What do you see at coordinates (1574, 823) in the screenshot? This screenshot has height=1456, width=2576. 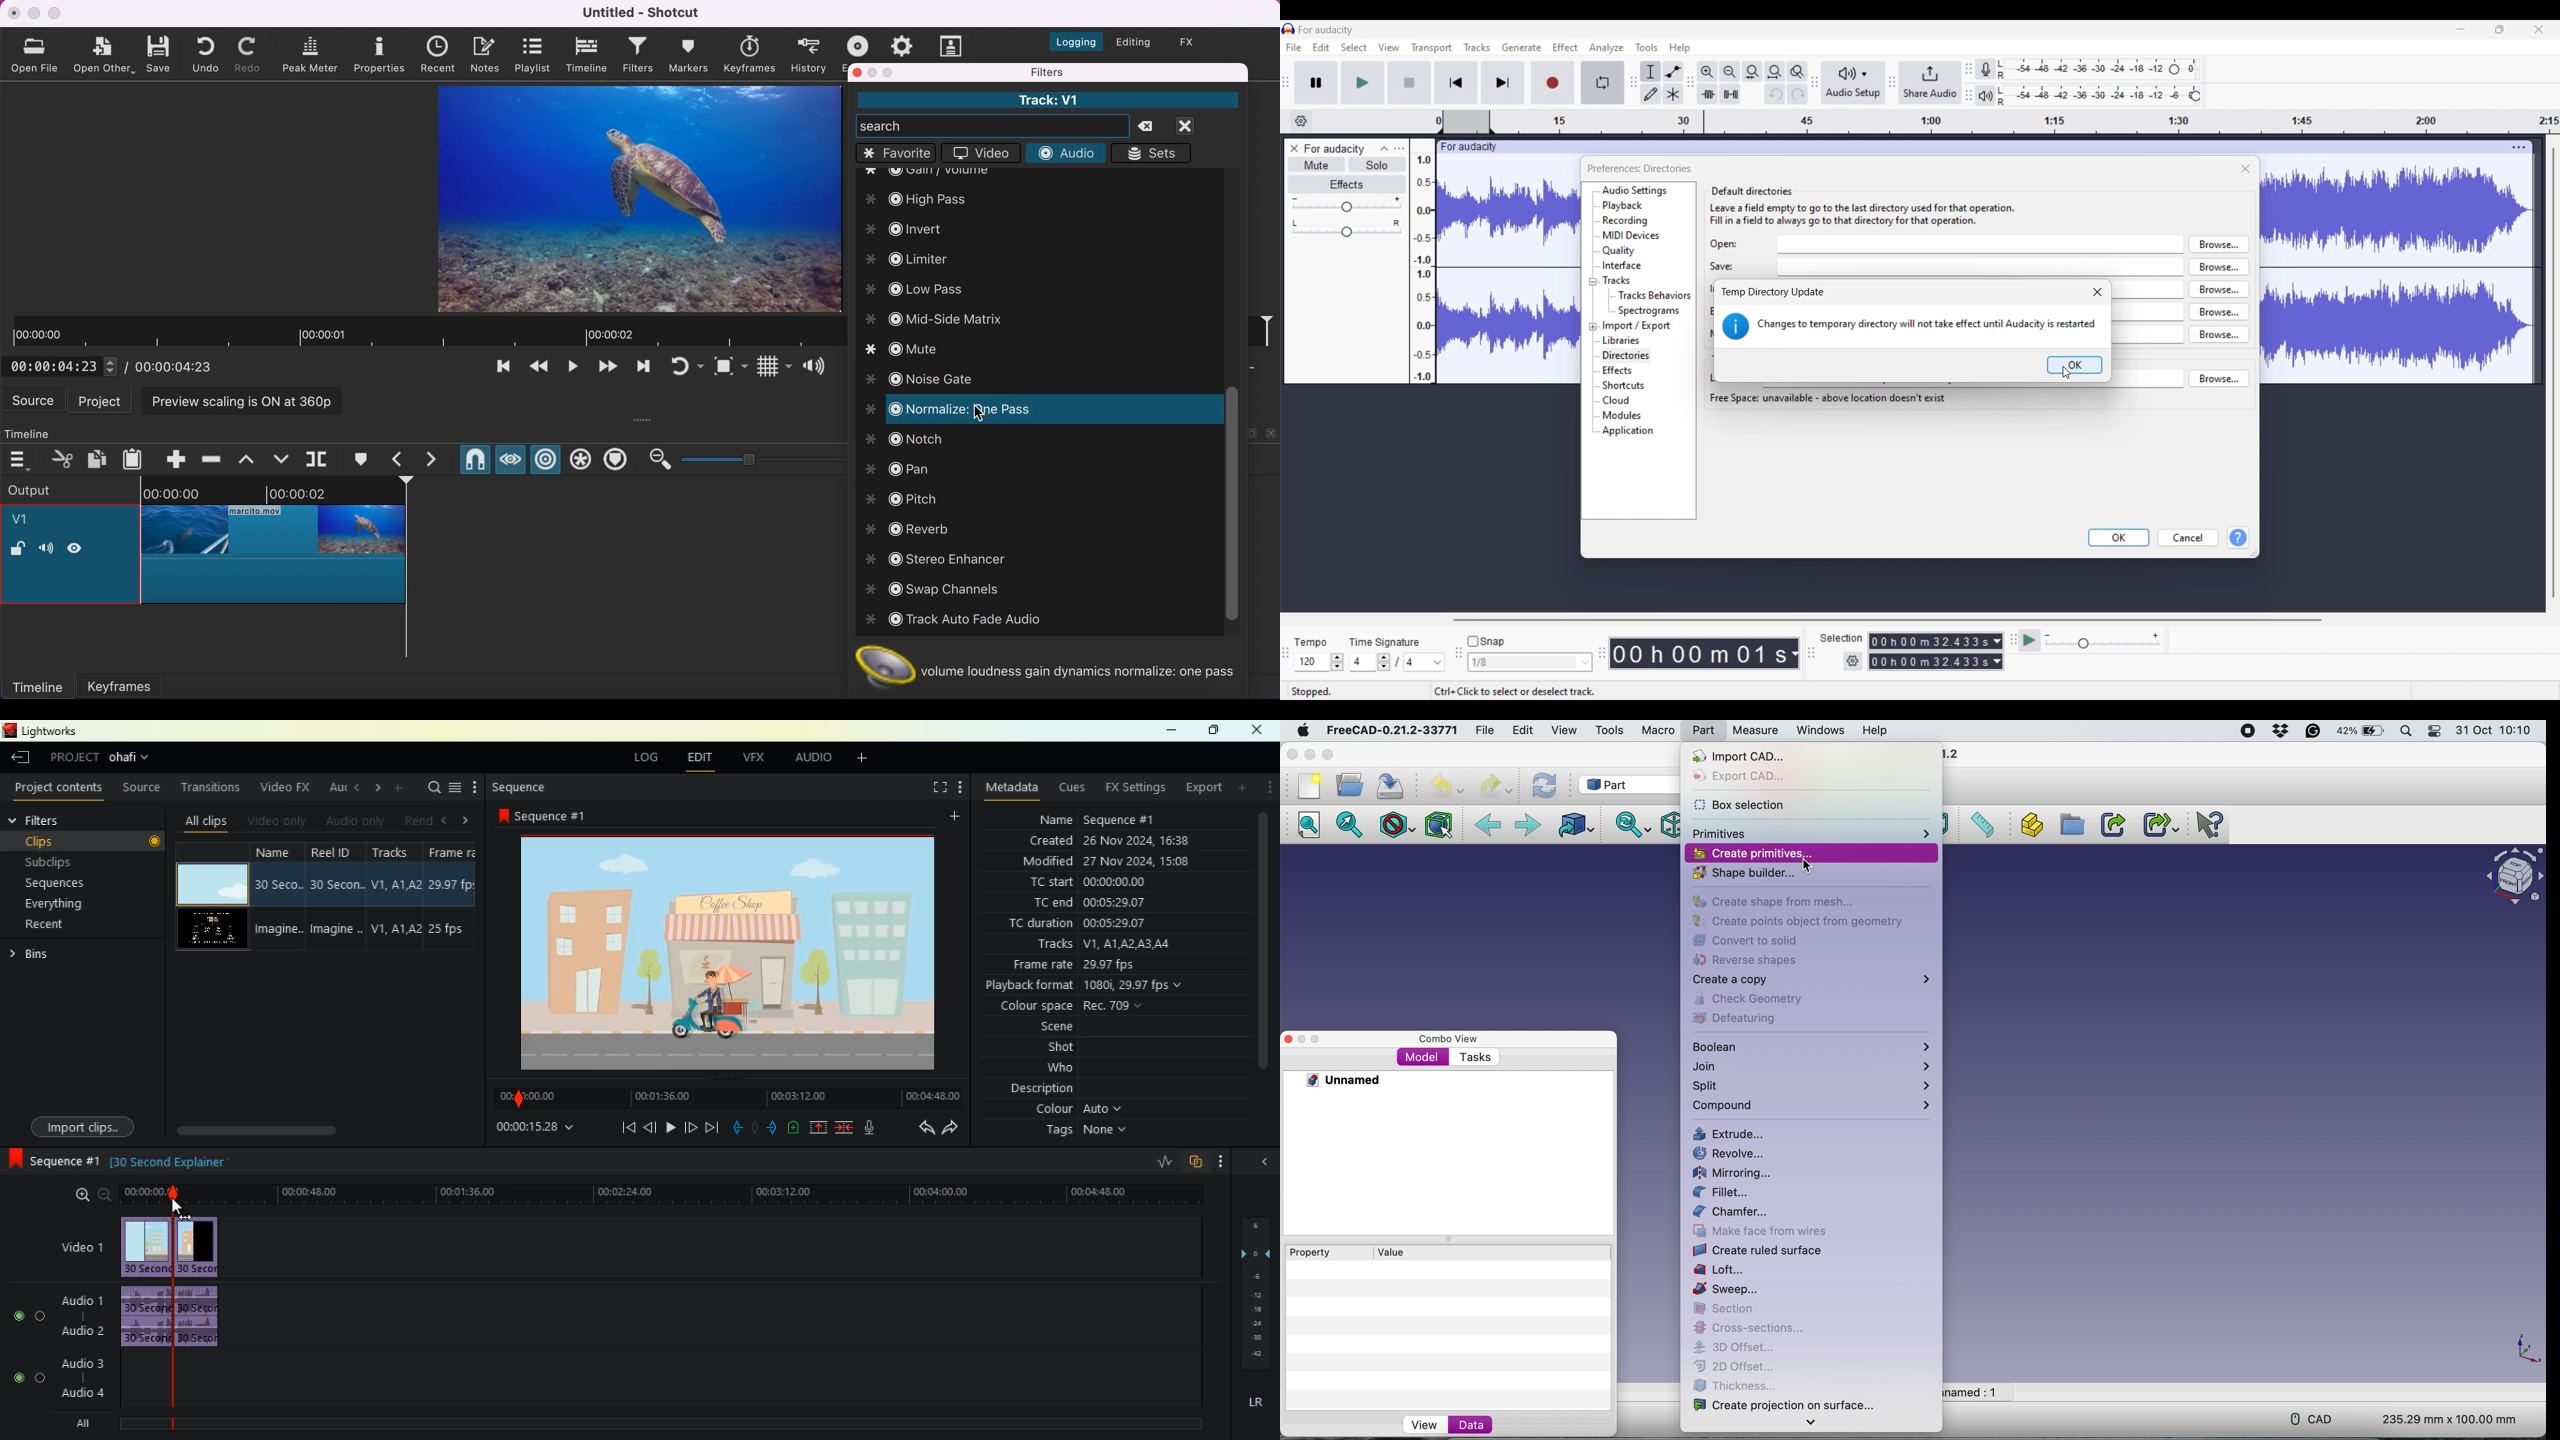 I see `Go to linked object` at bounding box center [1574, 823].